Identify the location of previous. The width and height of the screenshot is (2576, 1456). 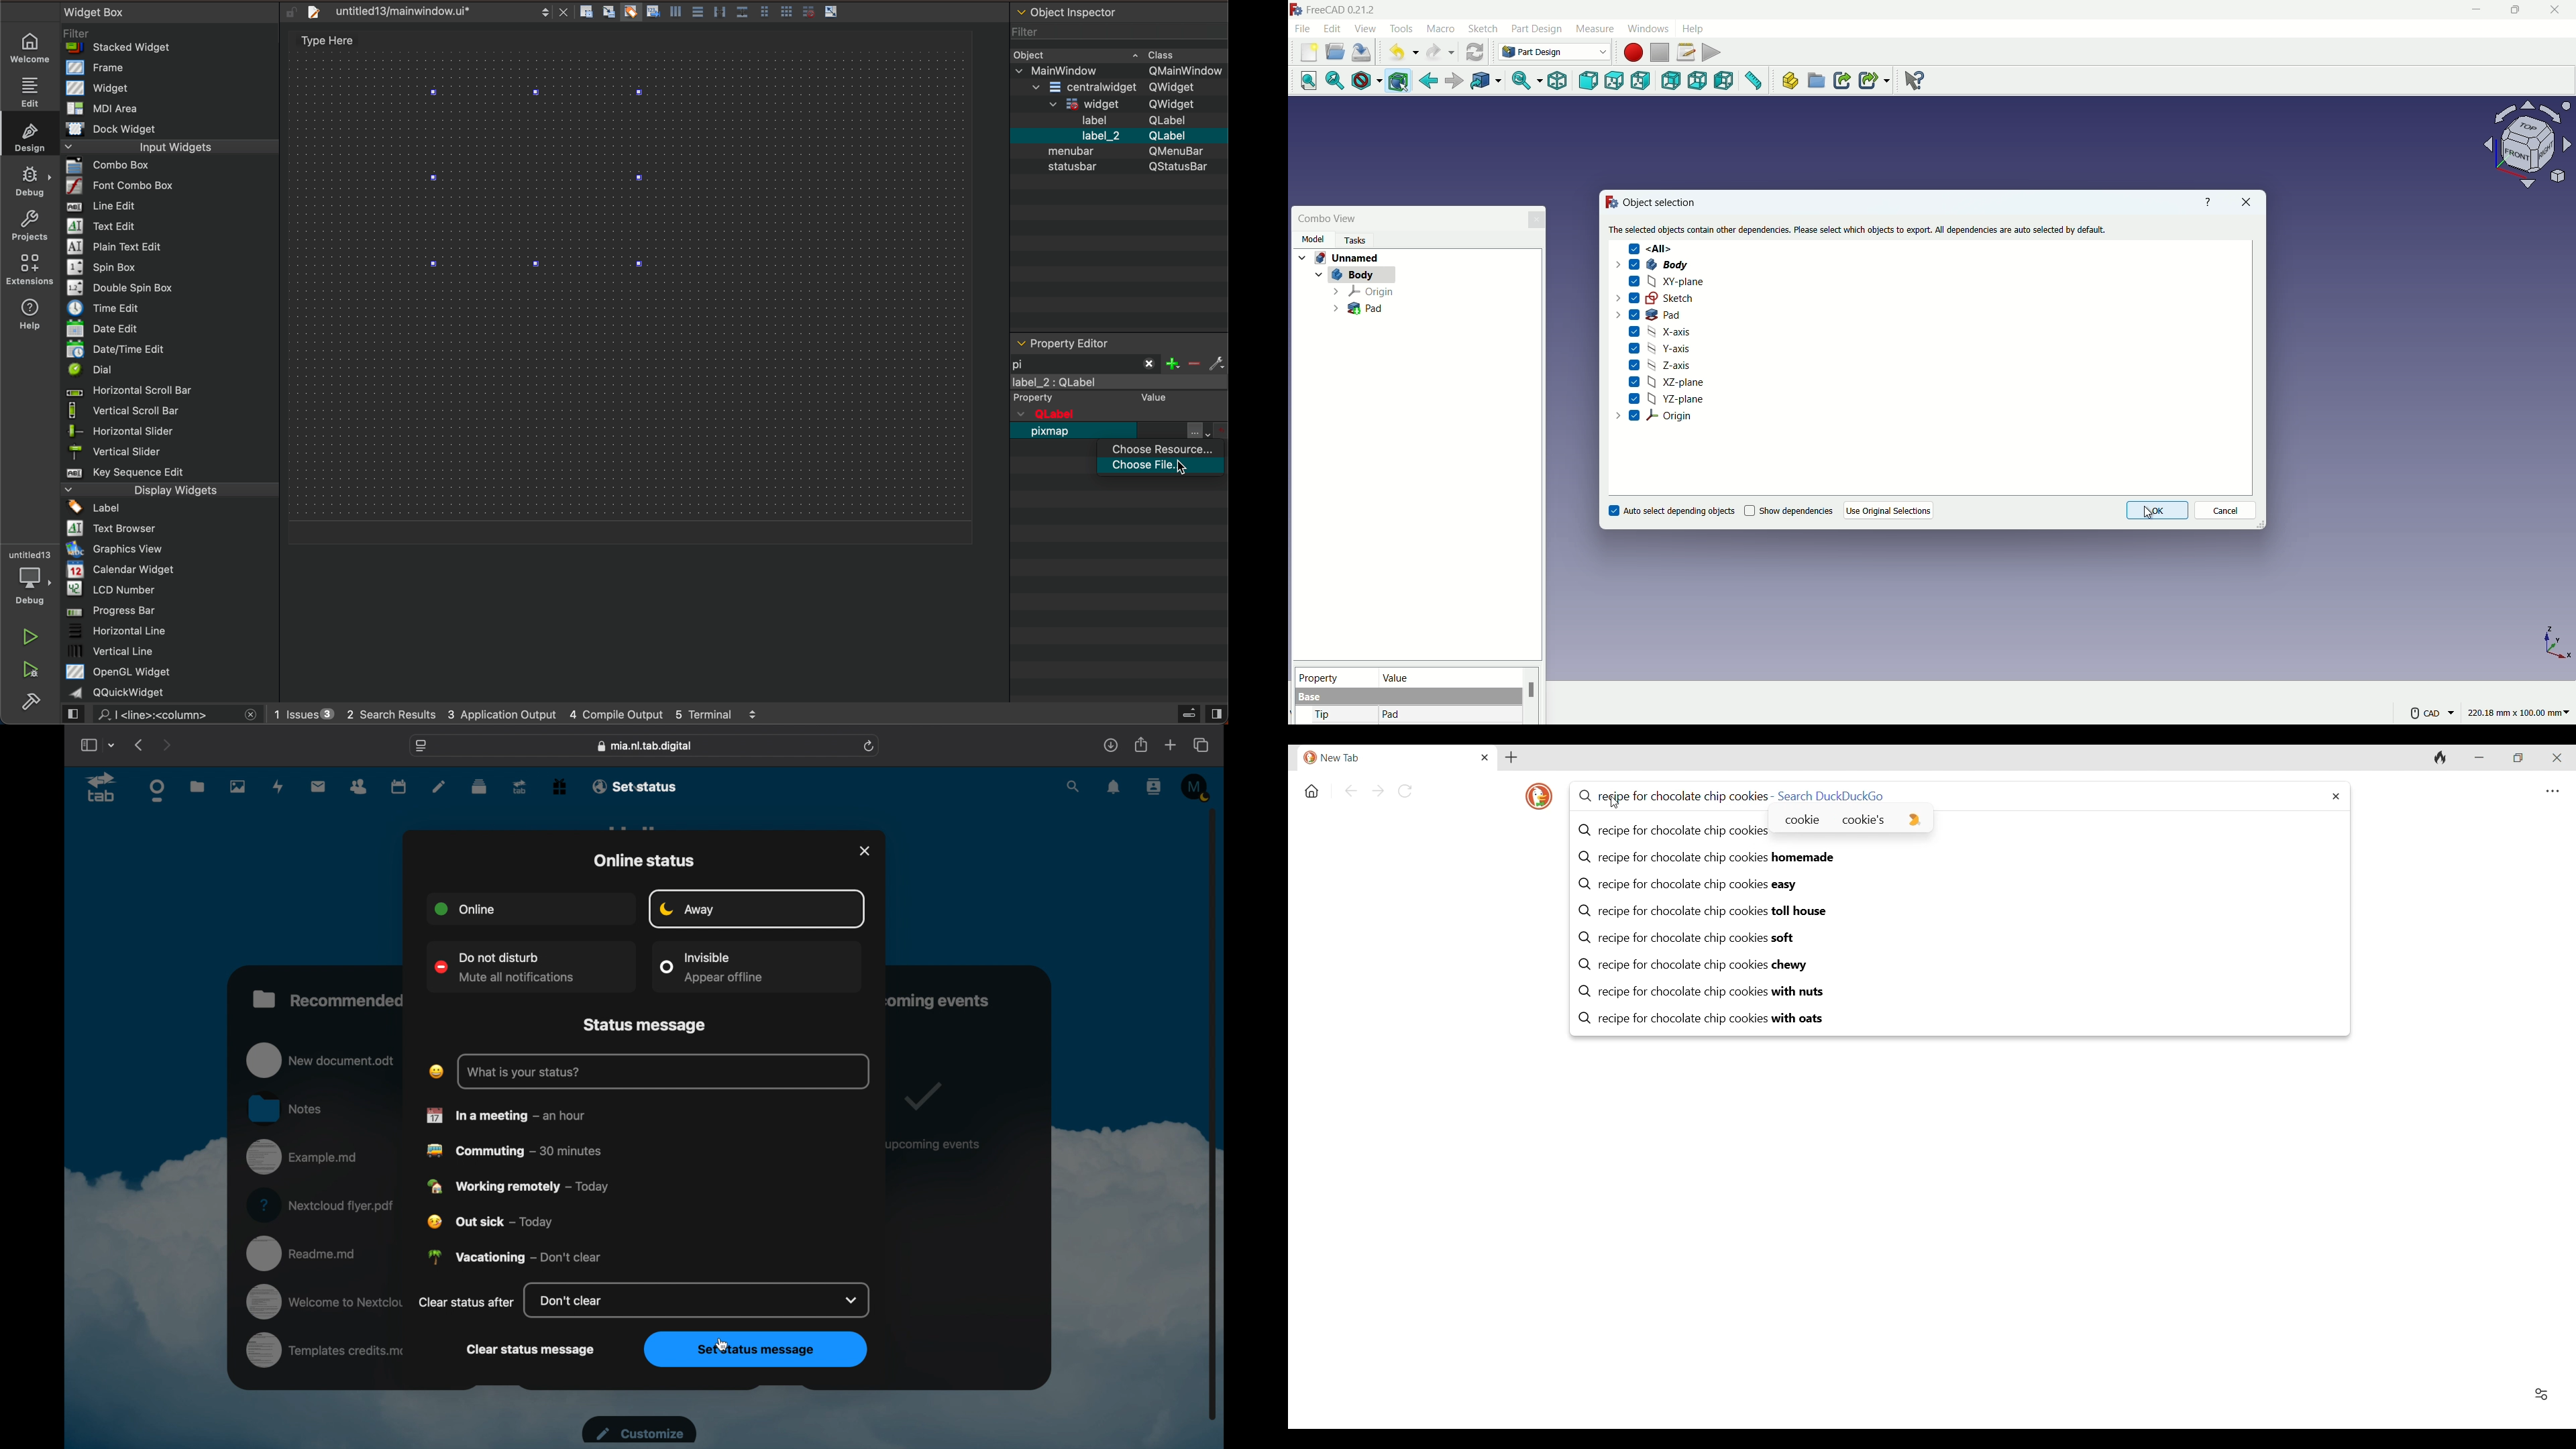
(138, 744).